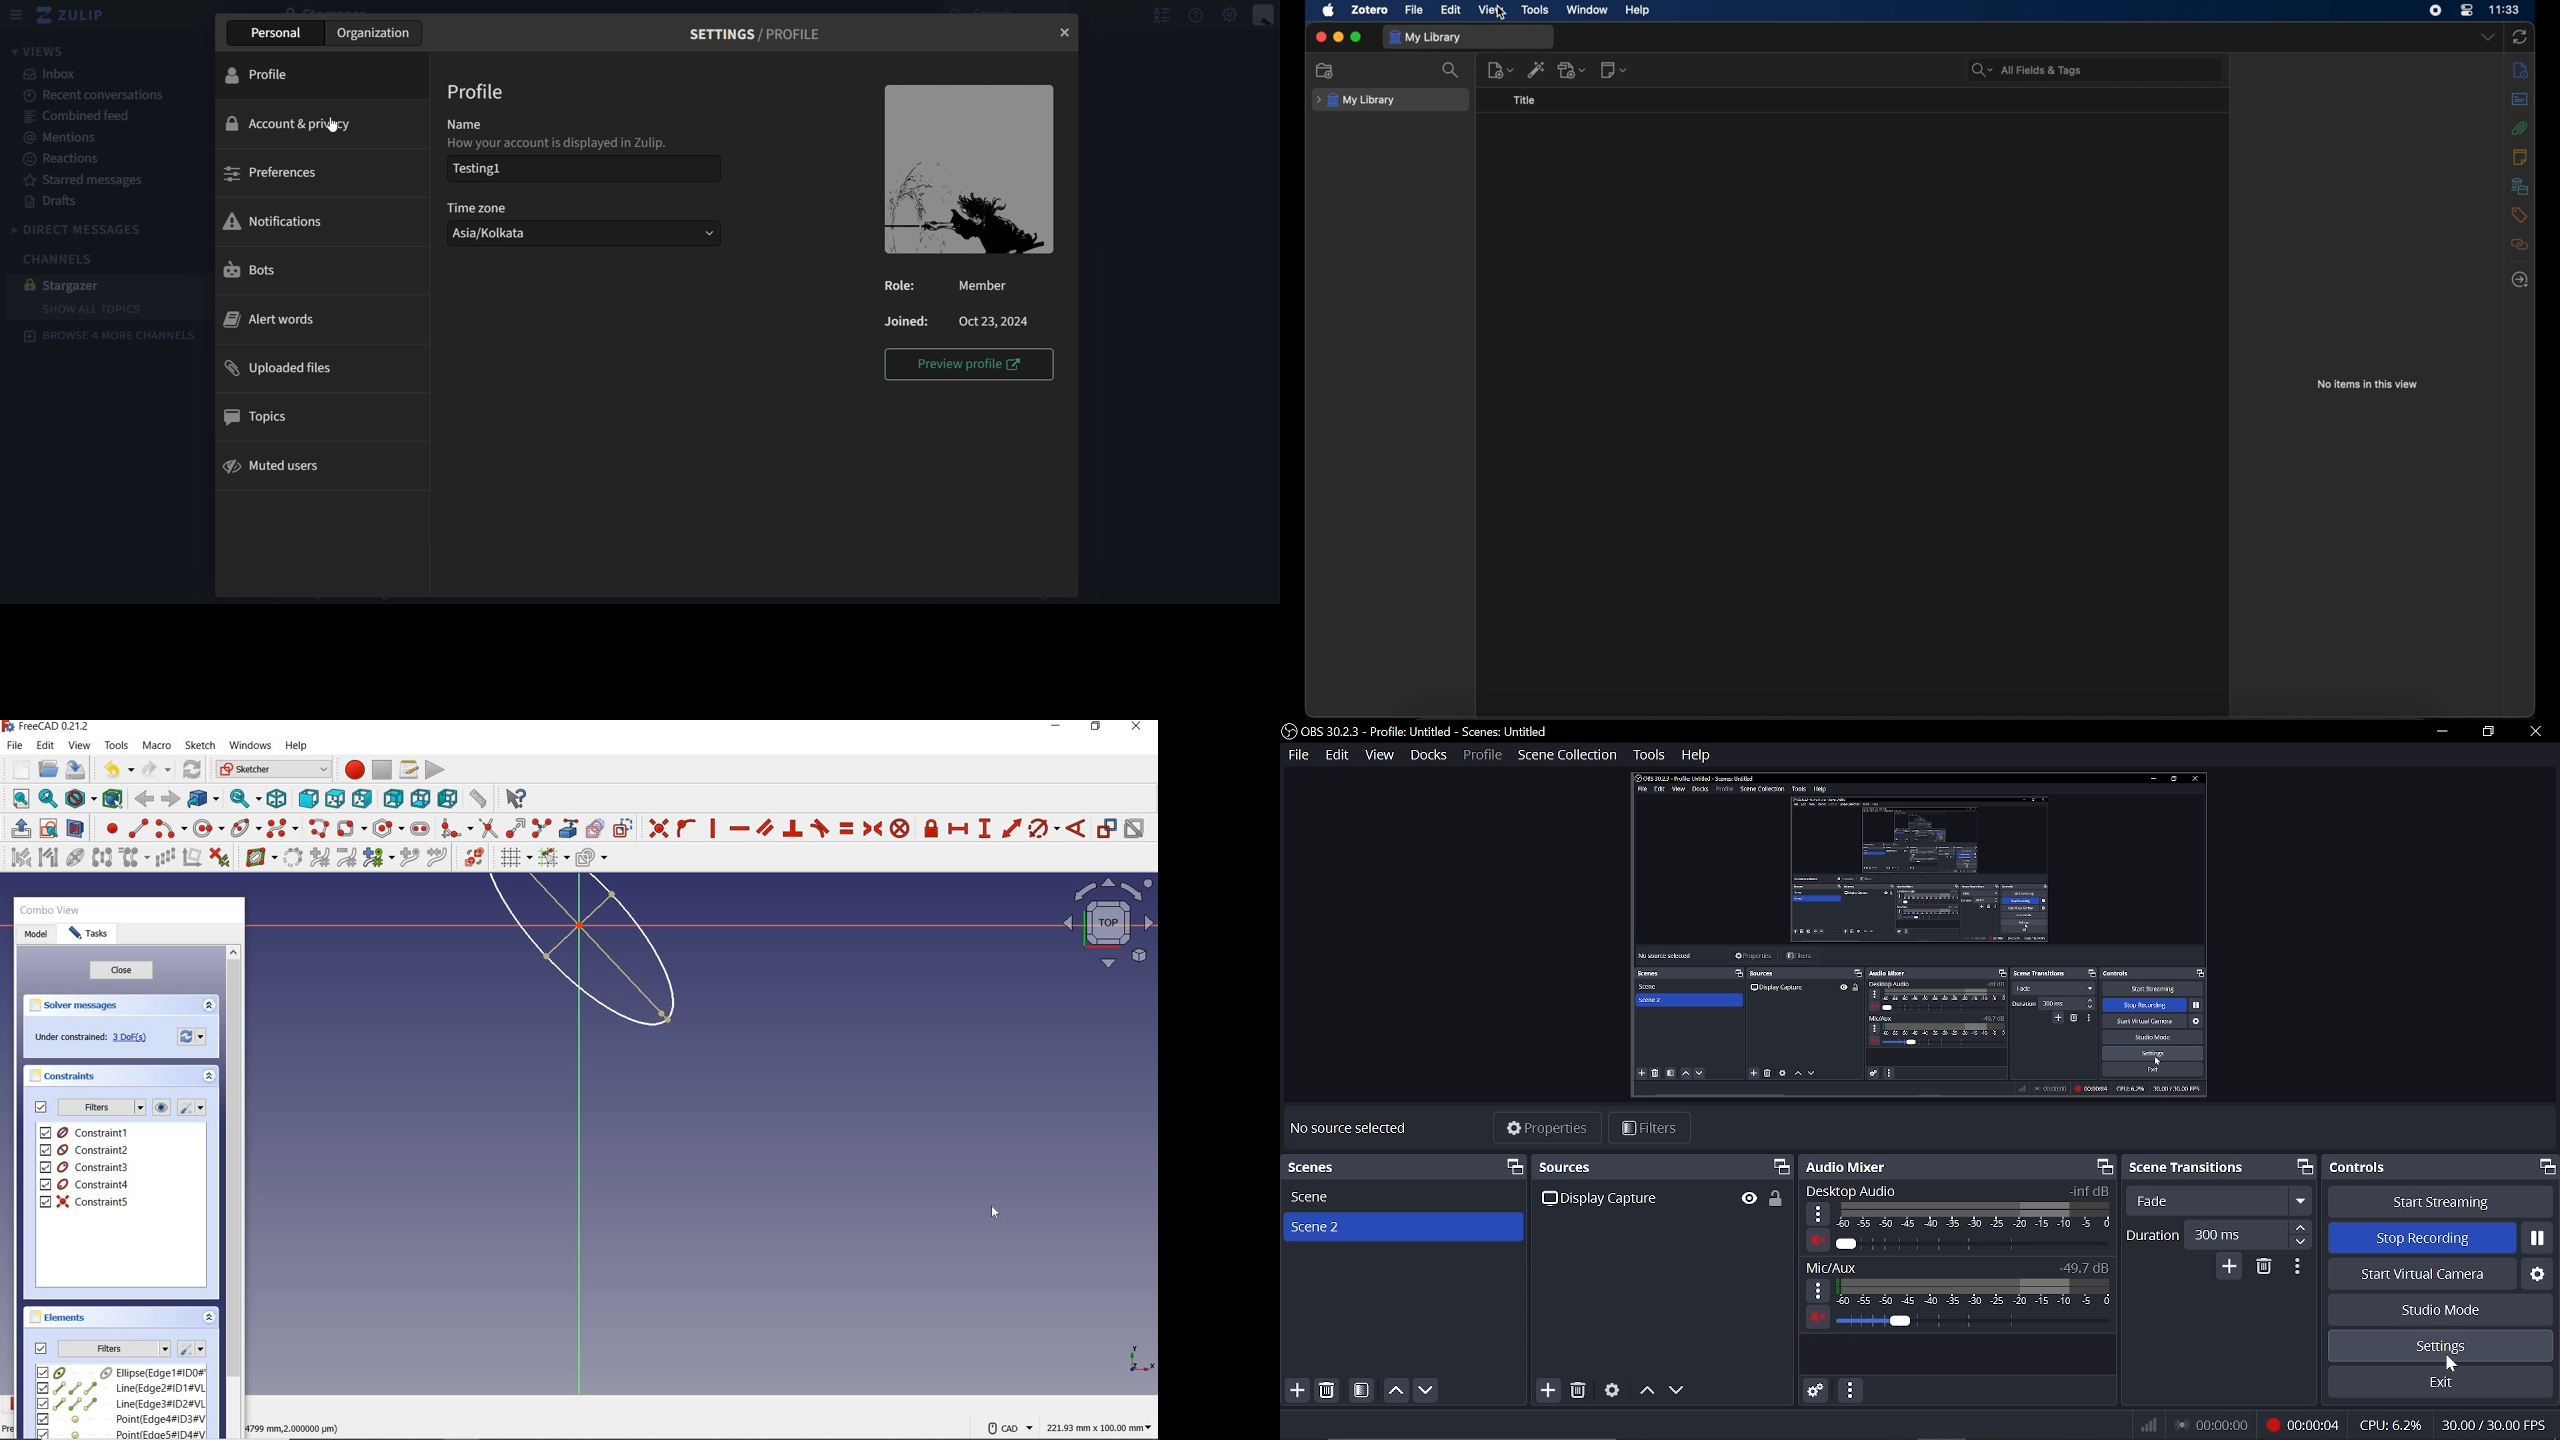  I want to click on studio mode, so click(2442, 1310).